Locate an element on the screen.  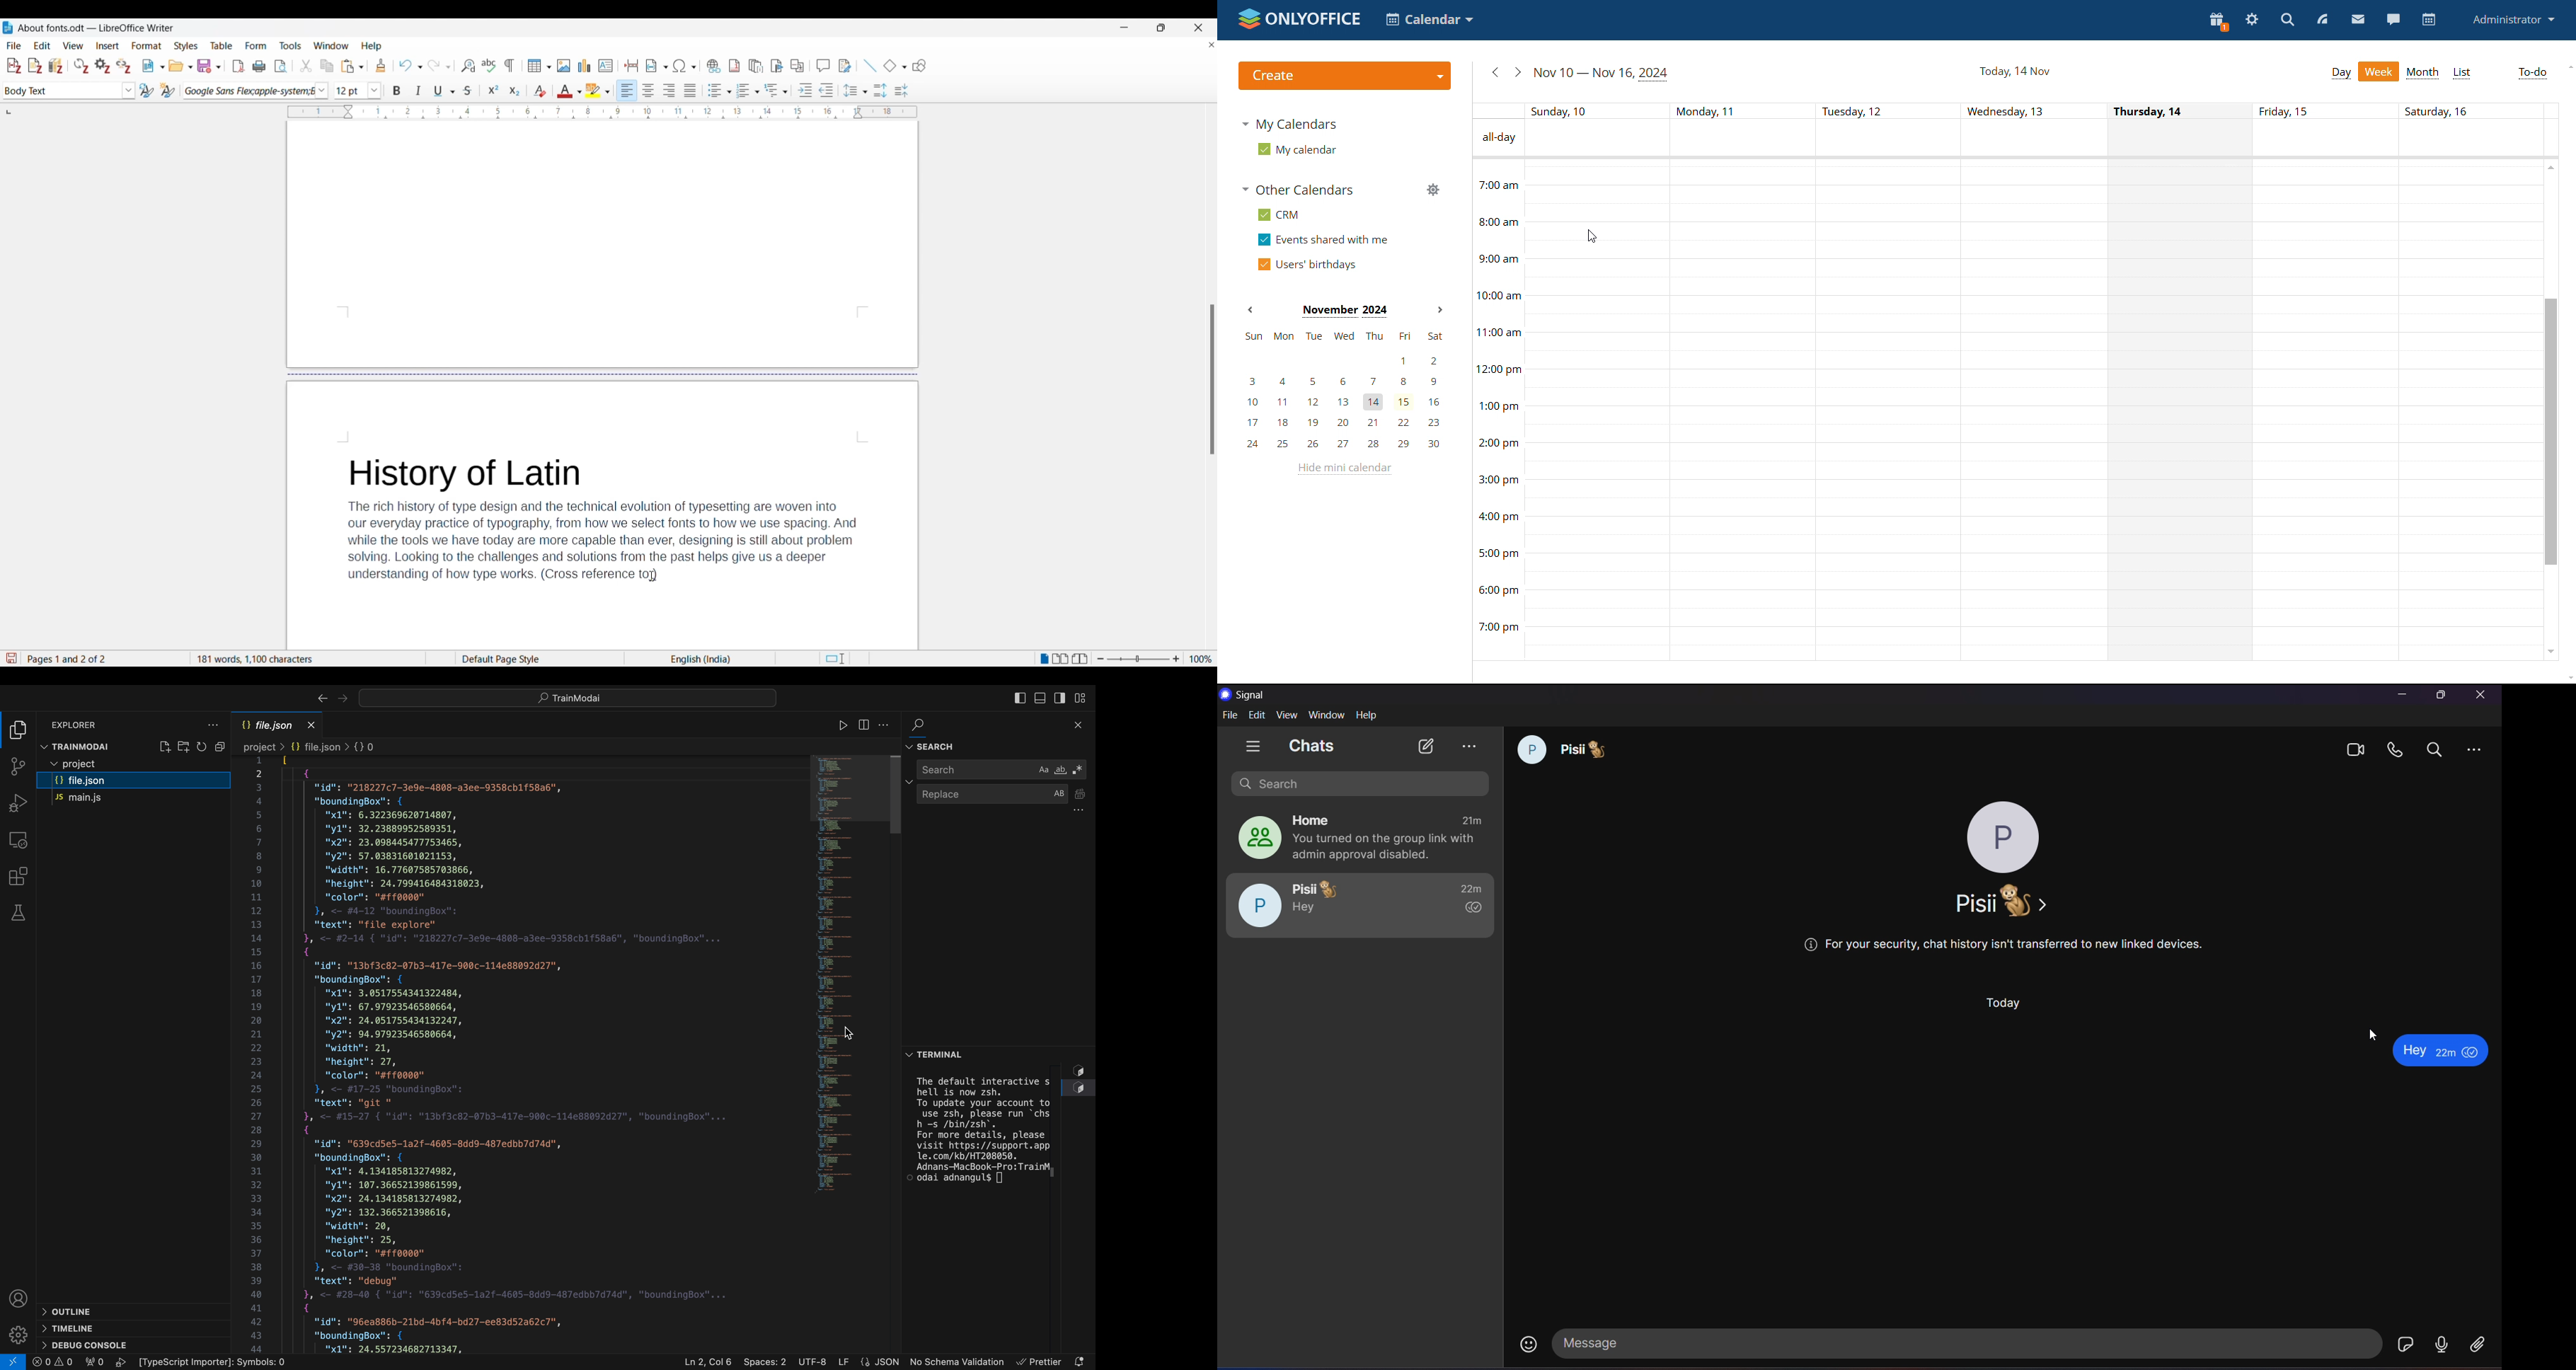
chat is located at coordinates (1559, 748).